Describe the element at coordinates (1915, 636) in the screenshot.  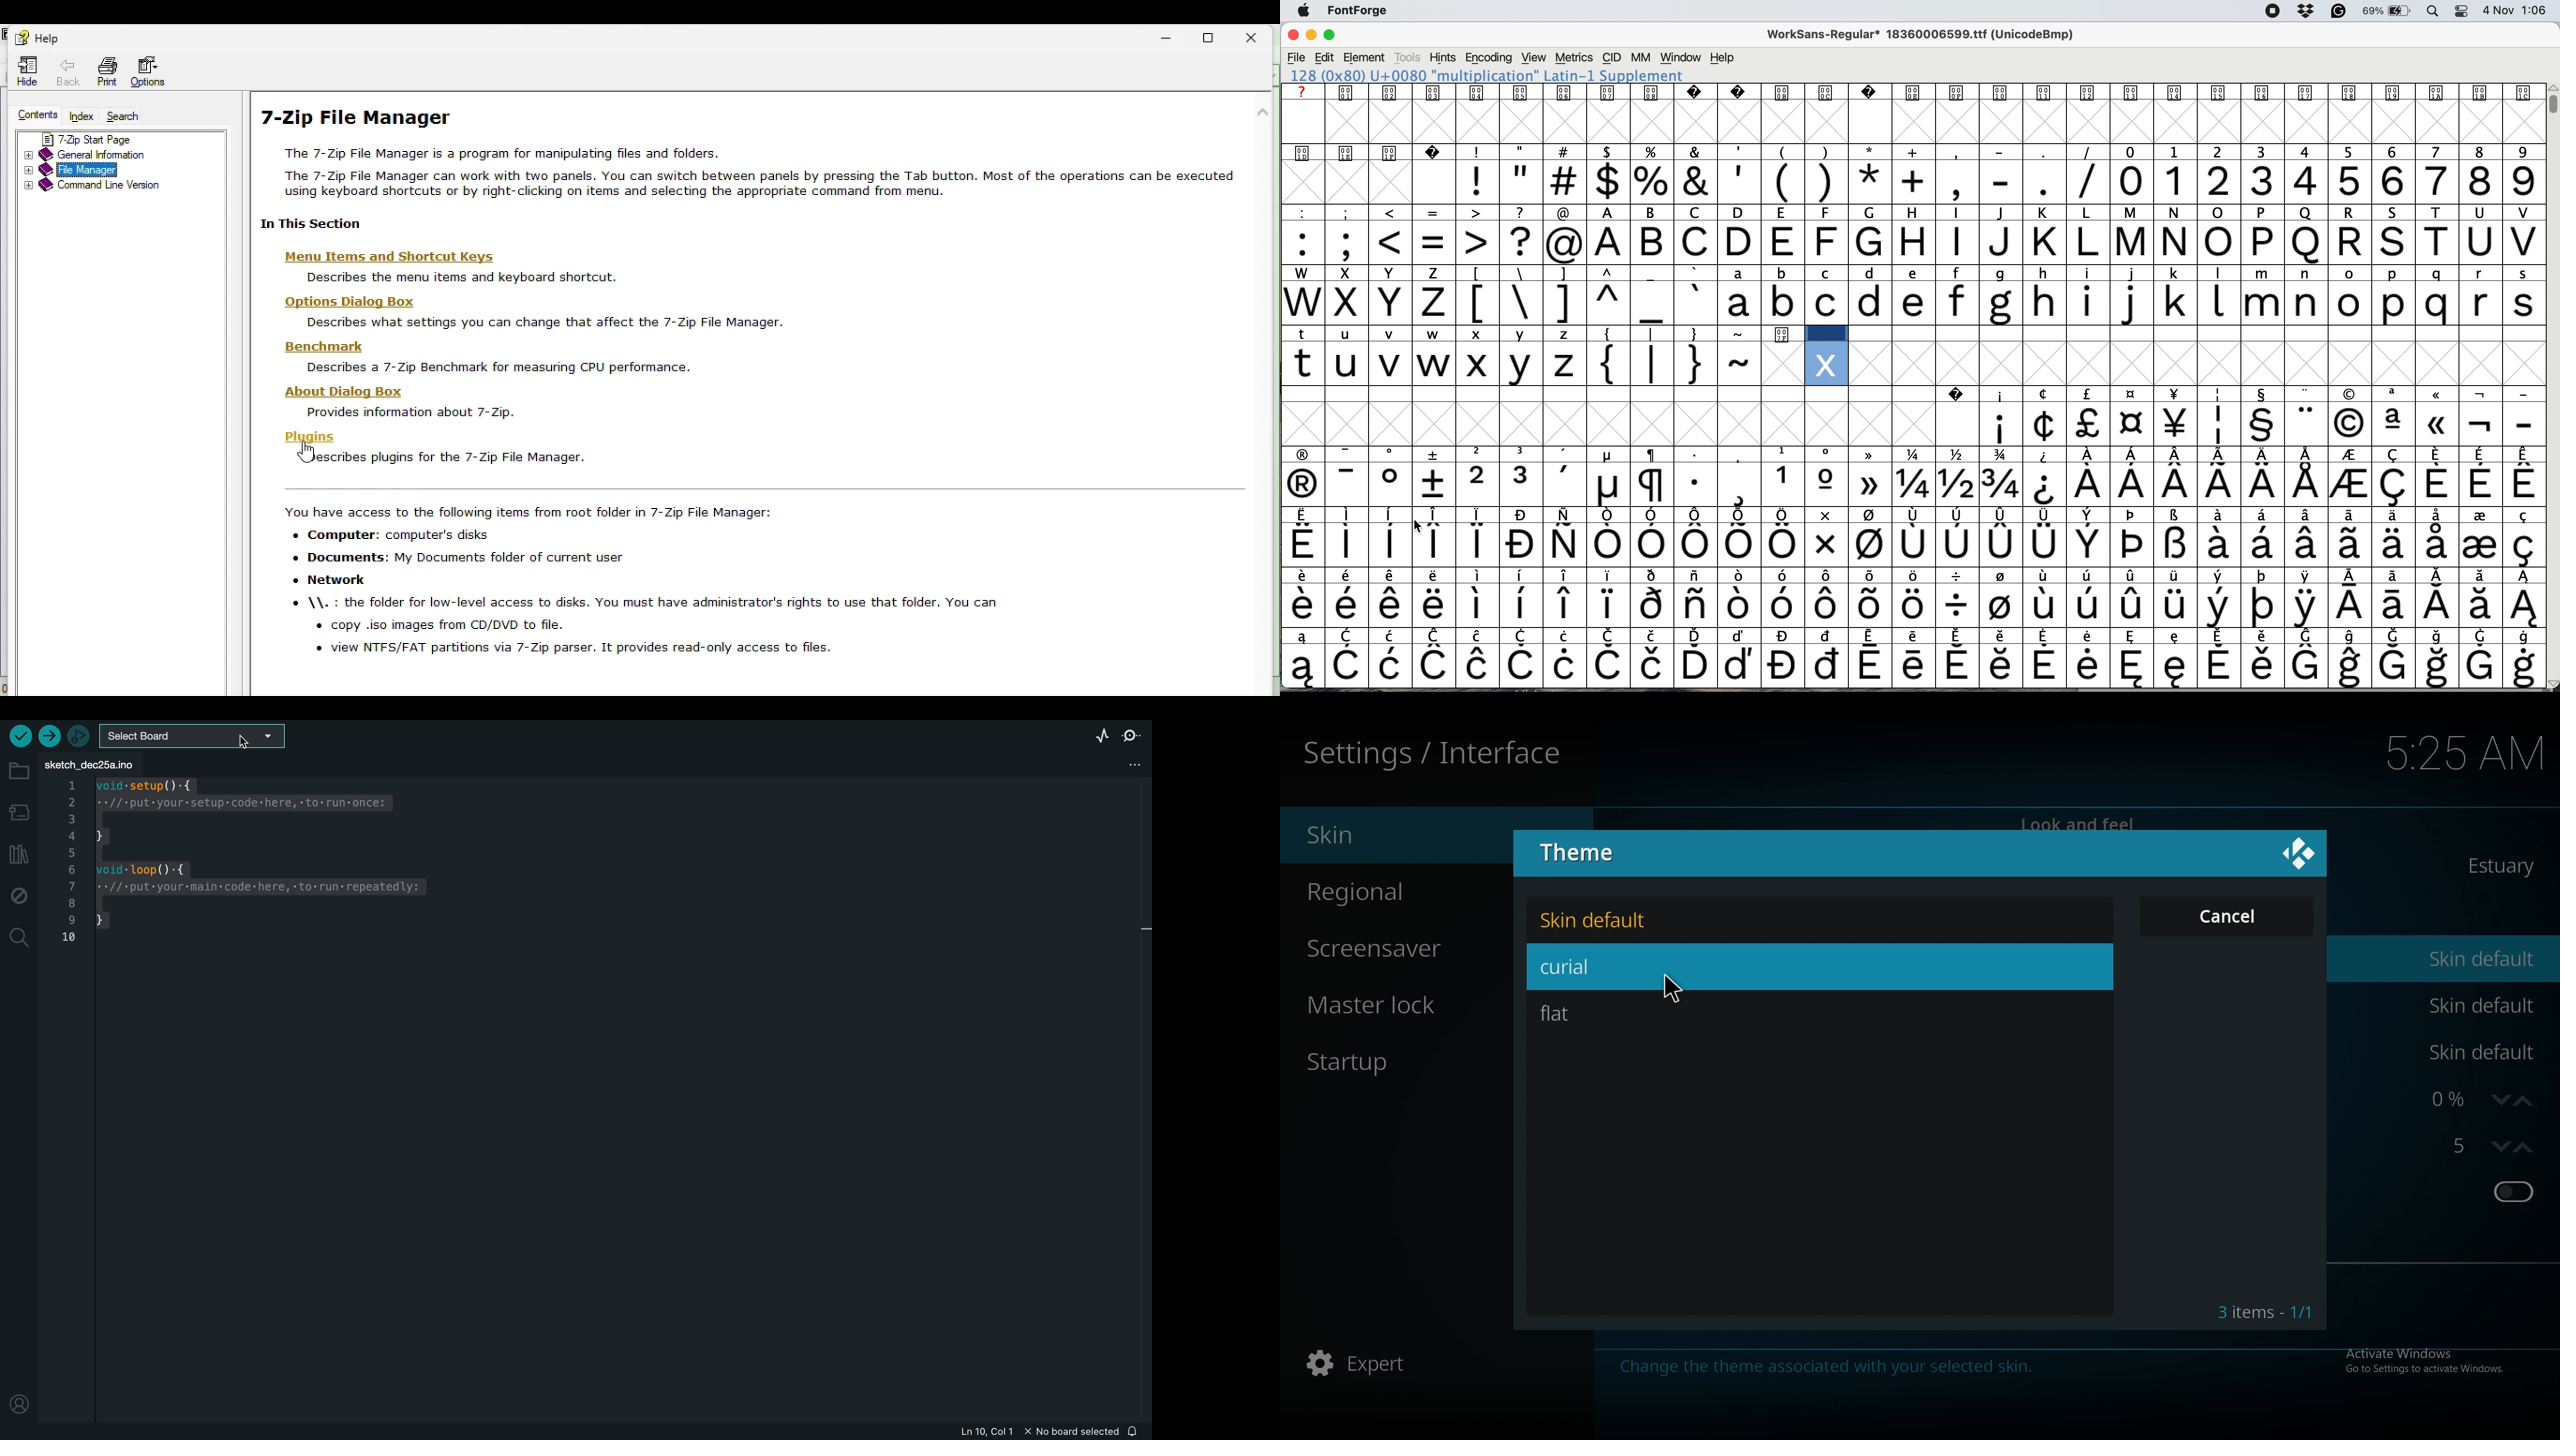
I see `special characters` at that location.